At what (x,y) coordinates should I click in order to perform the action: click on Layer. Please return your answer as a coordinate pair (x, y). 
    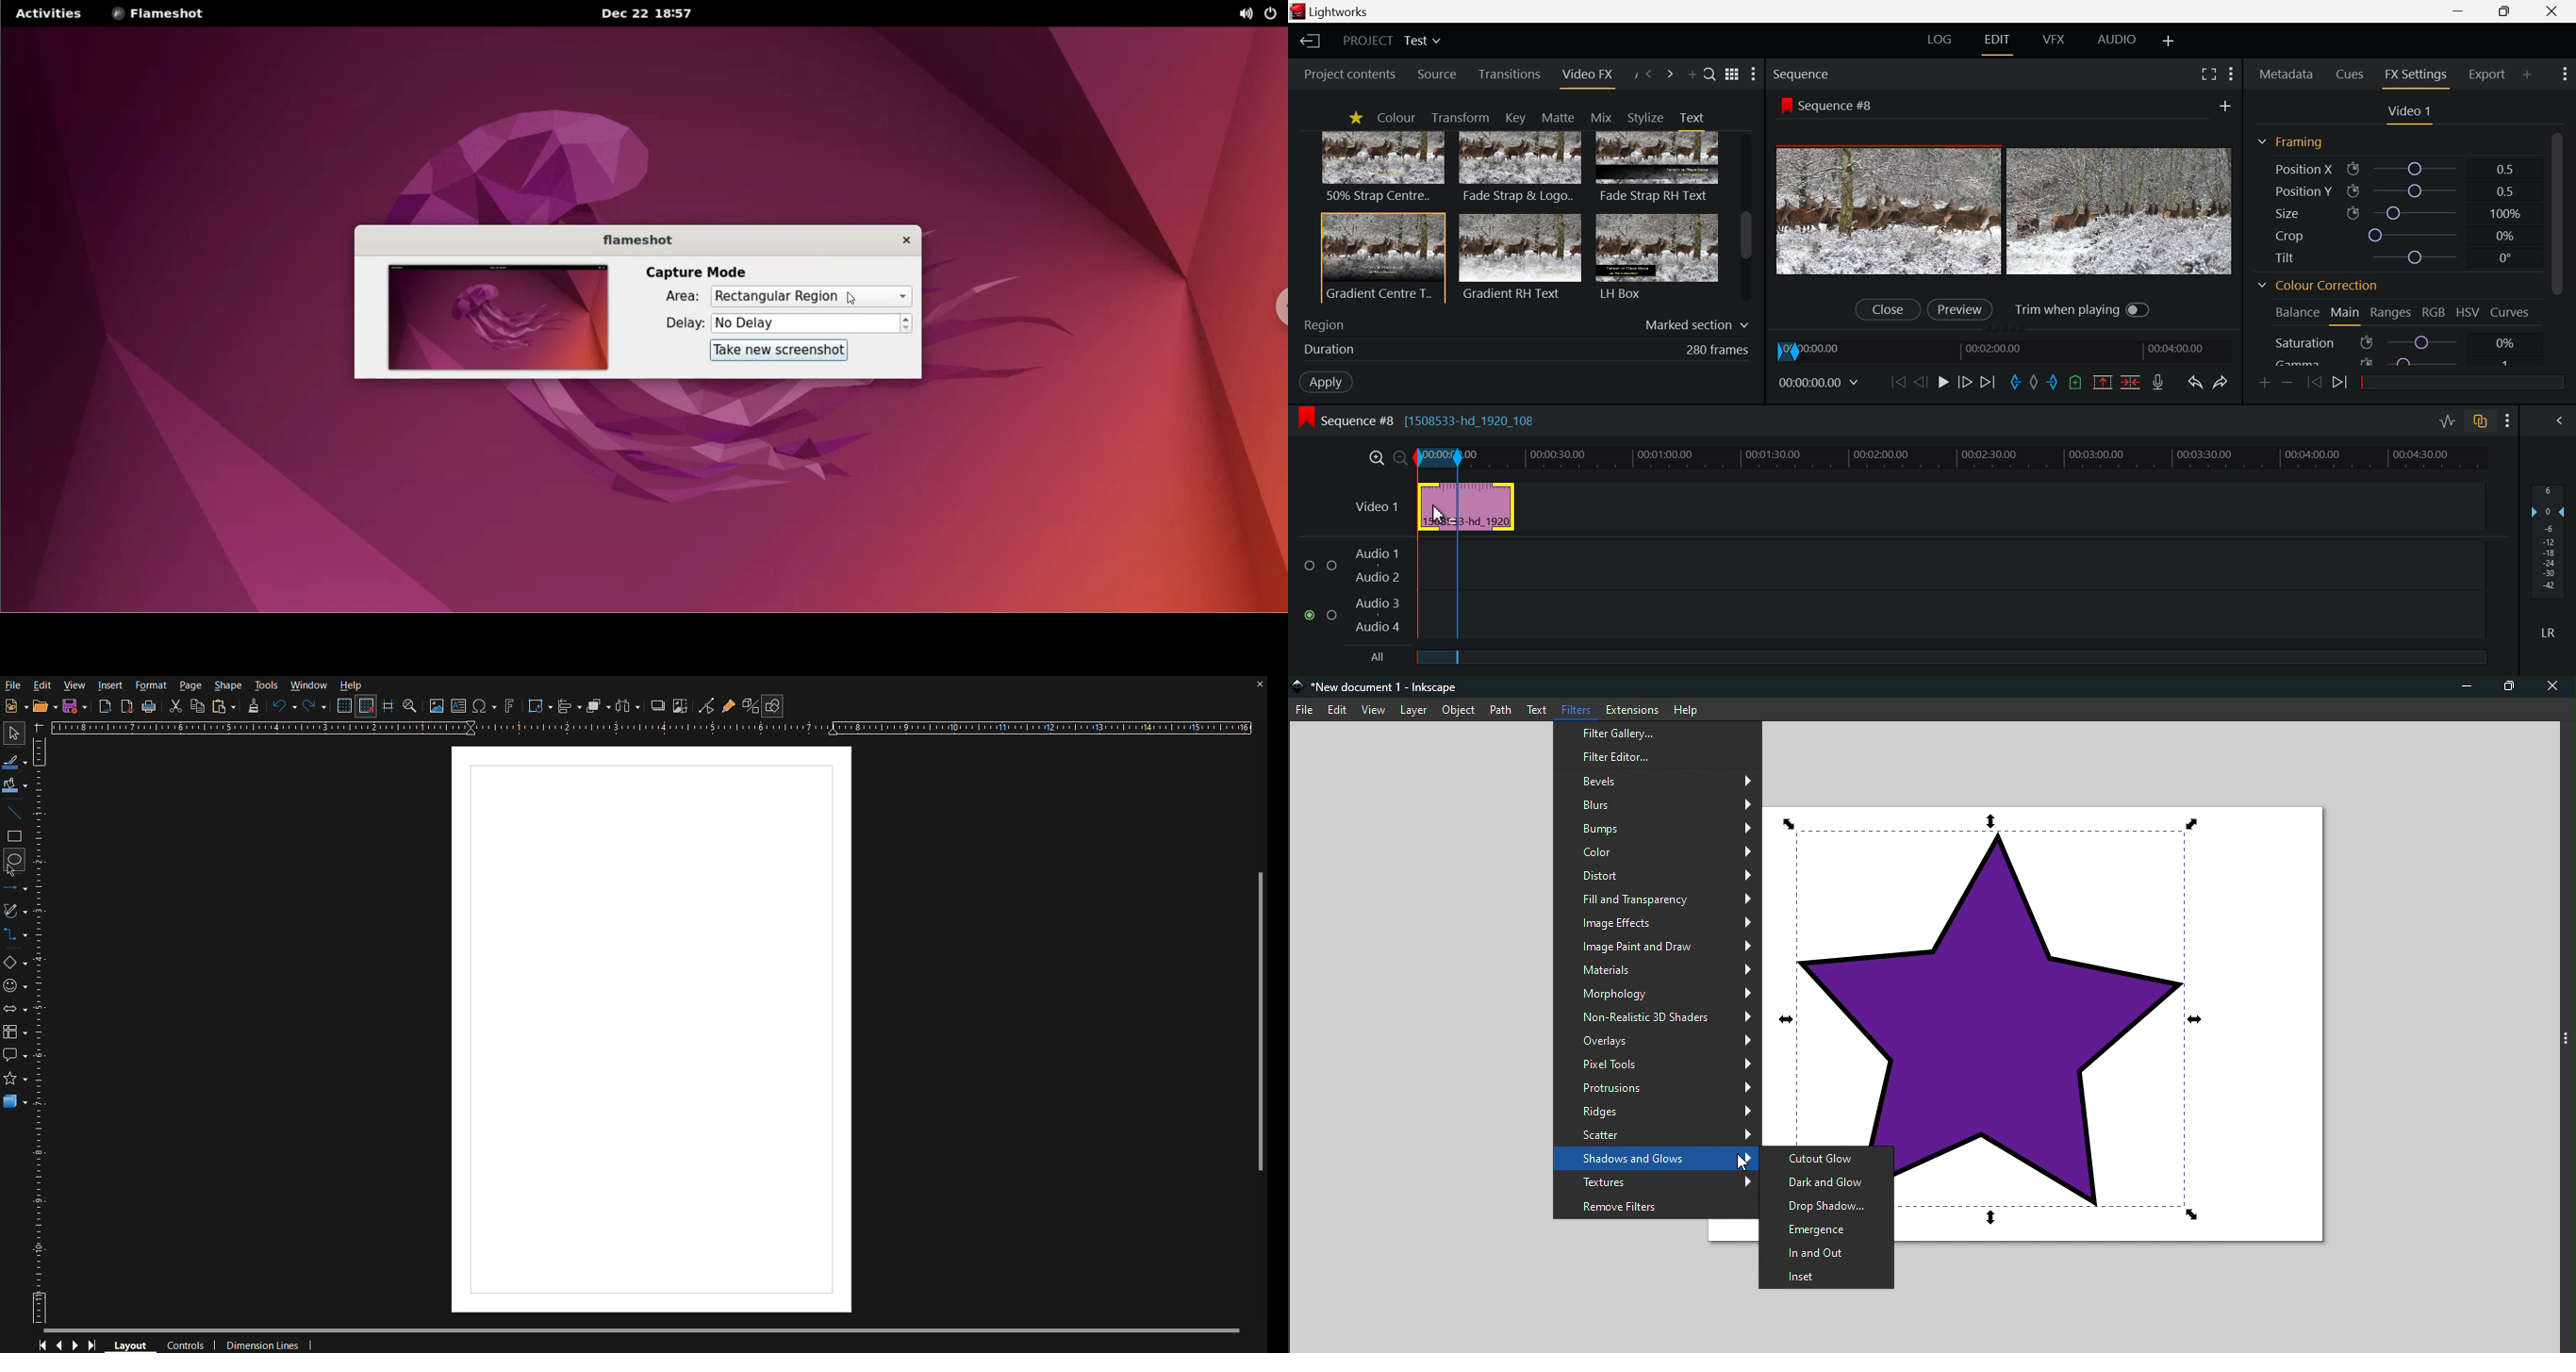
    Looking at the image, I should click on (1412, 710).